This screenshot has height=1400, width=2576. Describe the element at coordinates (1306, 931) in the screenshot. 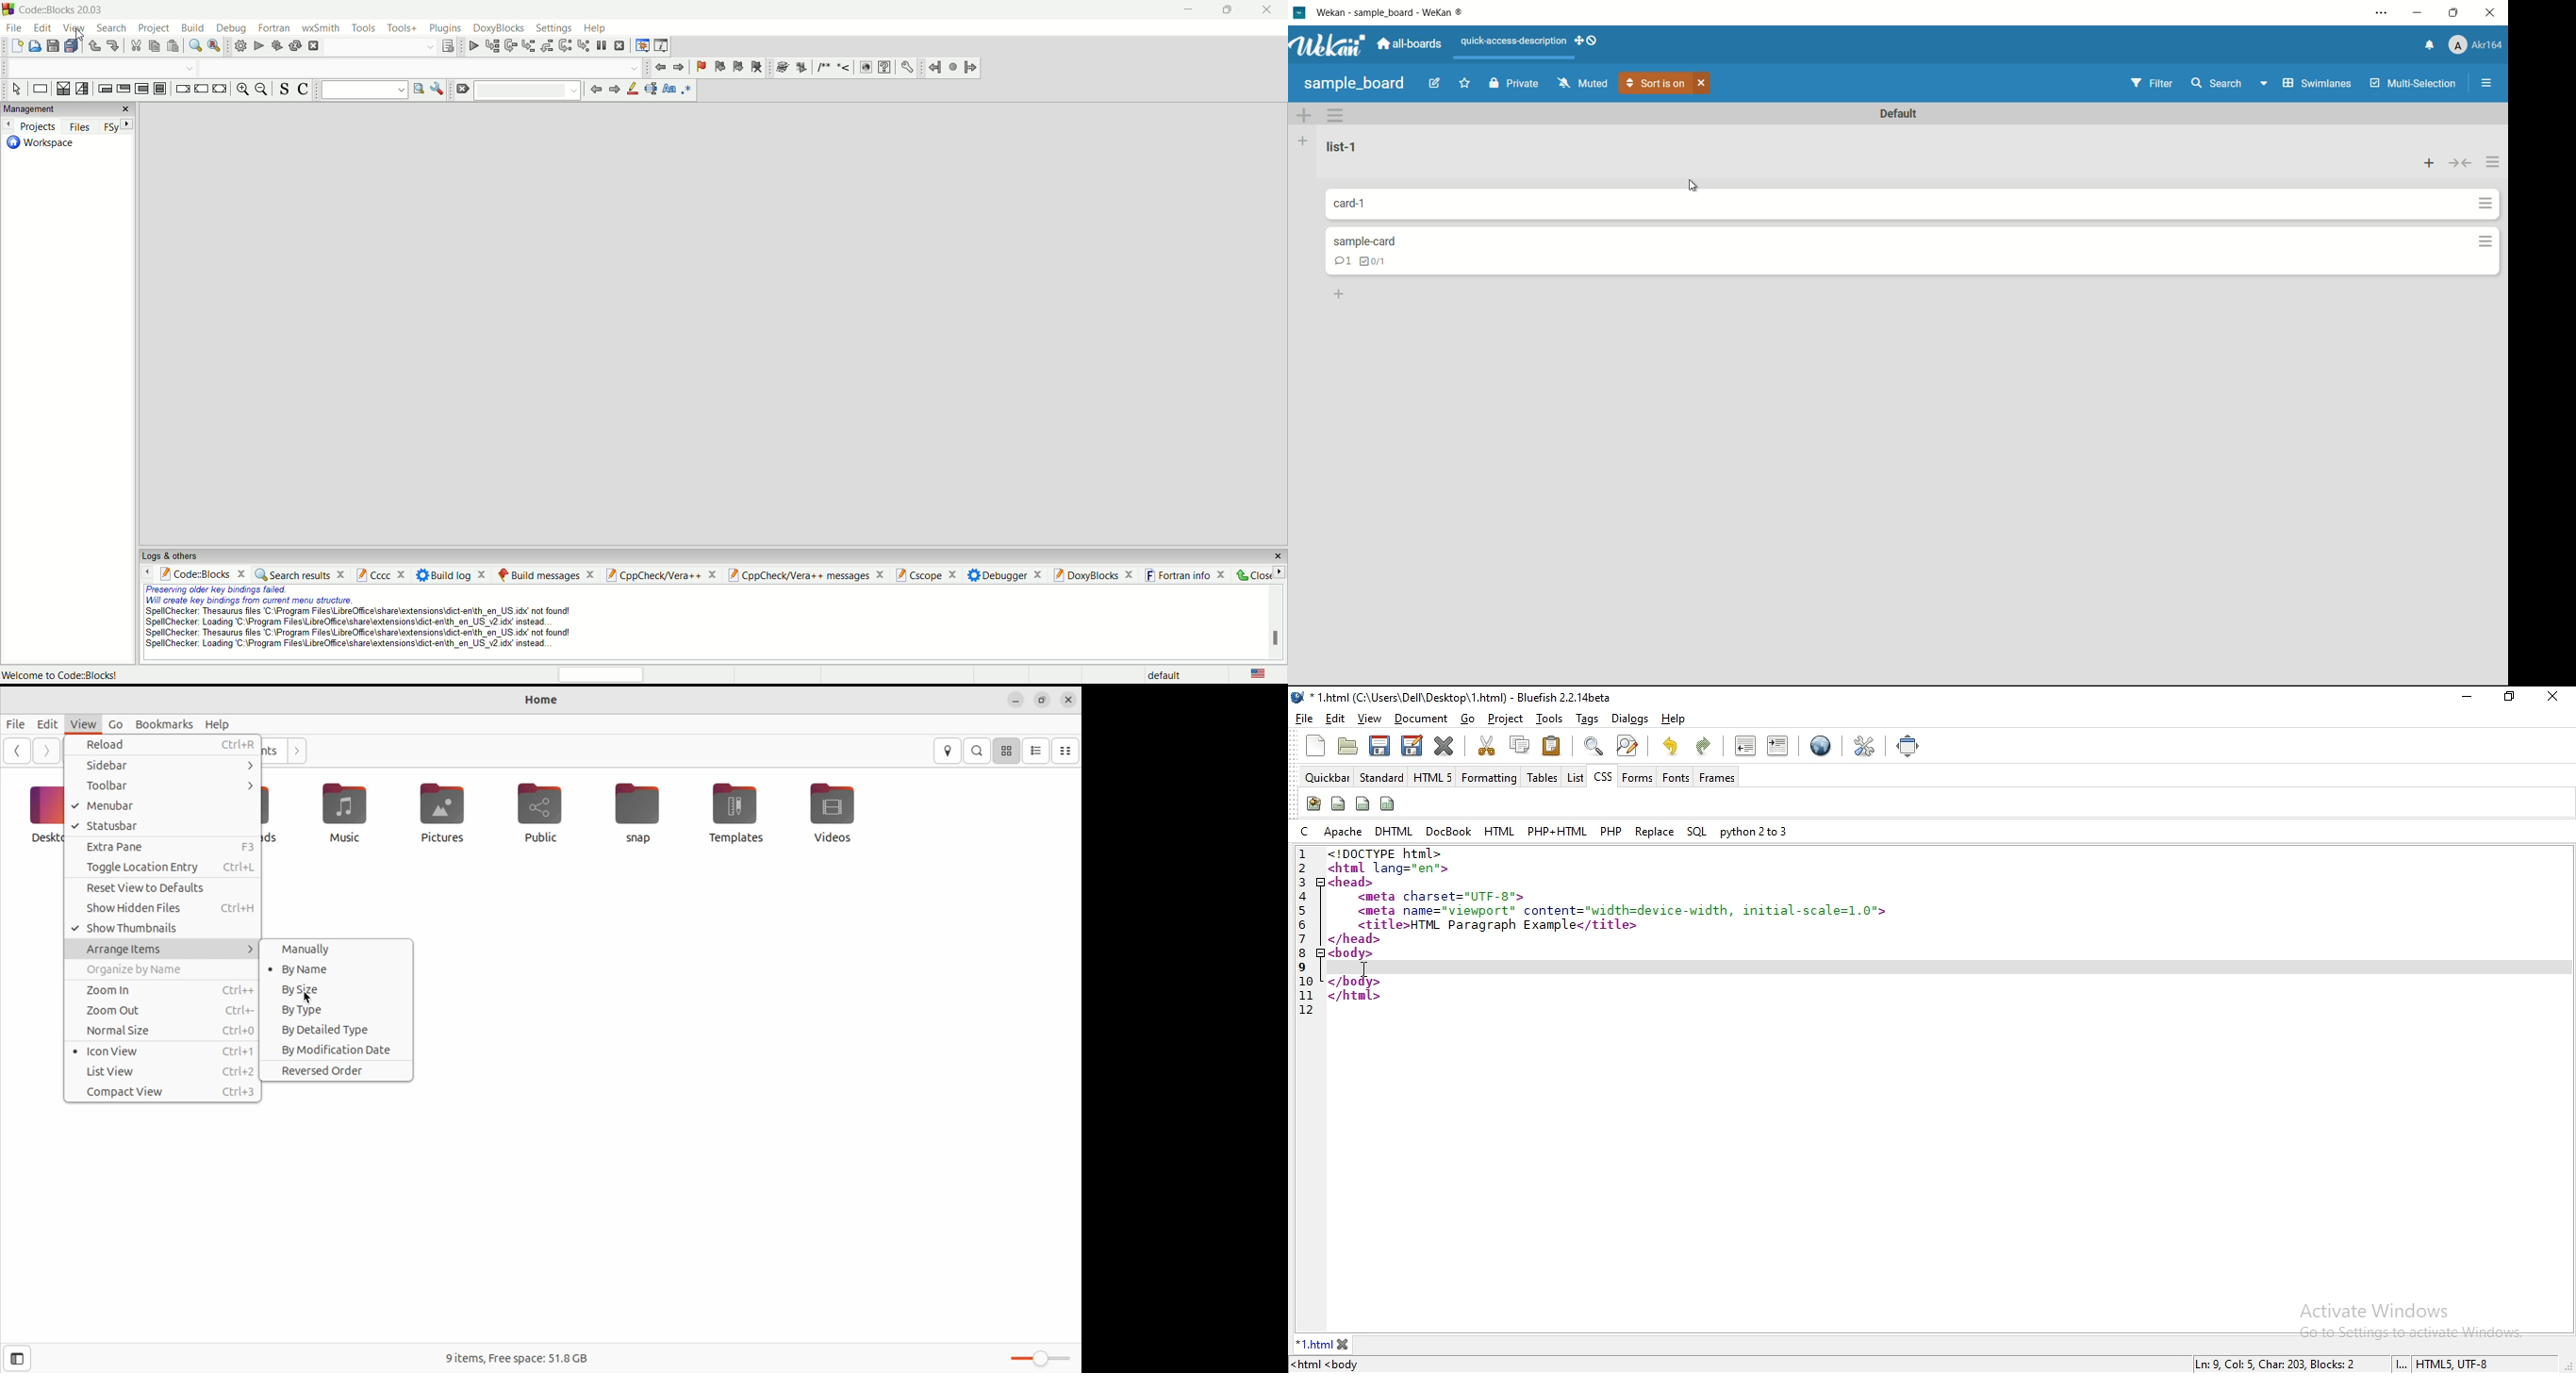

I see `line numbers utilised from 1 to 12` at that location.